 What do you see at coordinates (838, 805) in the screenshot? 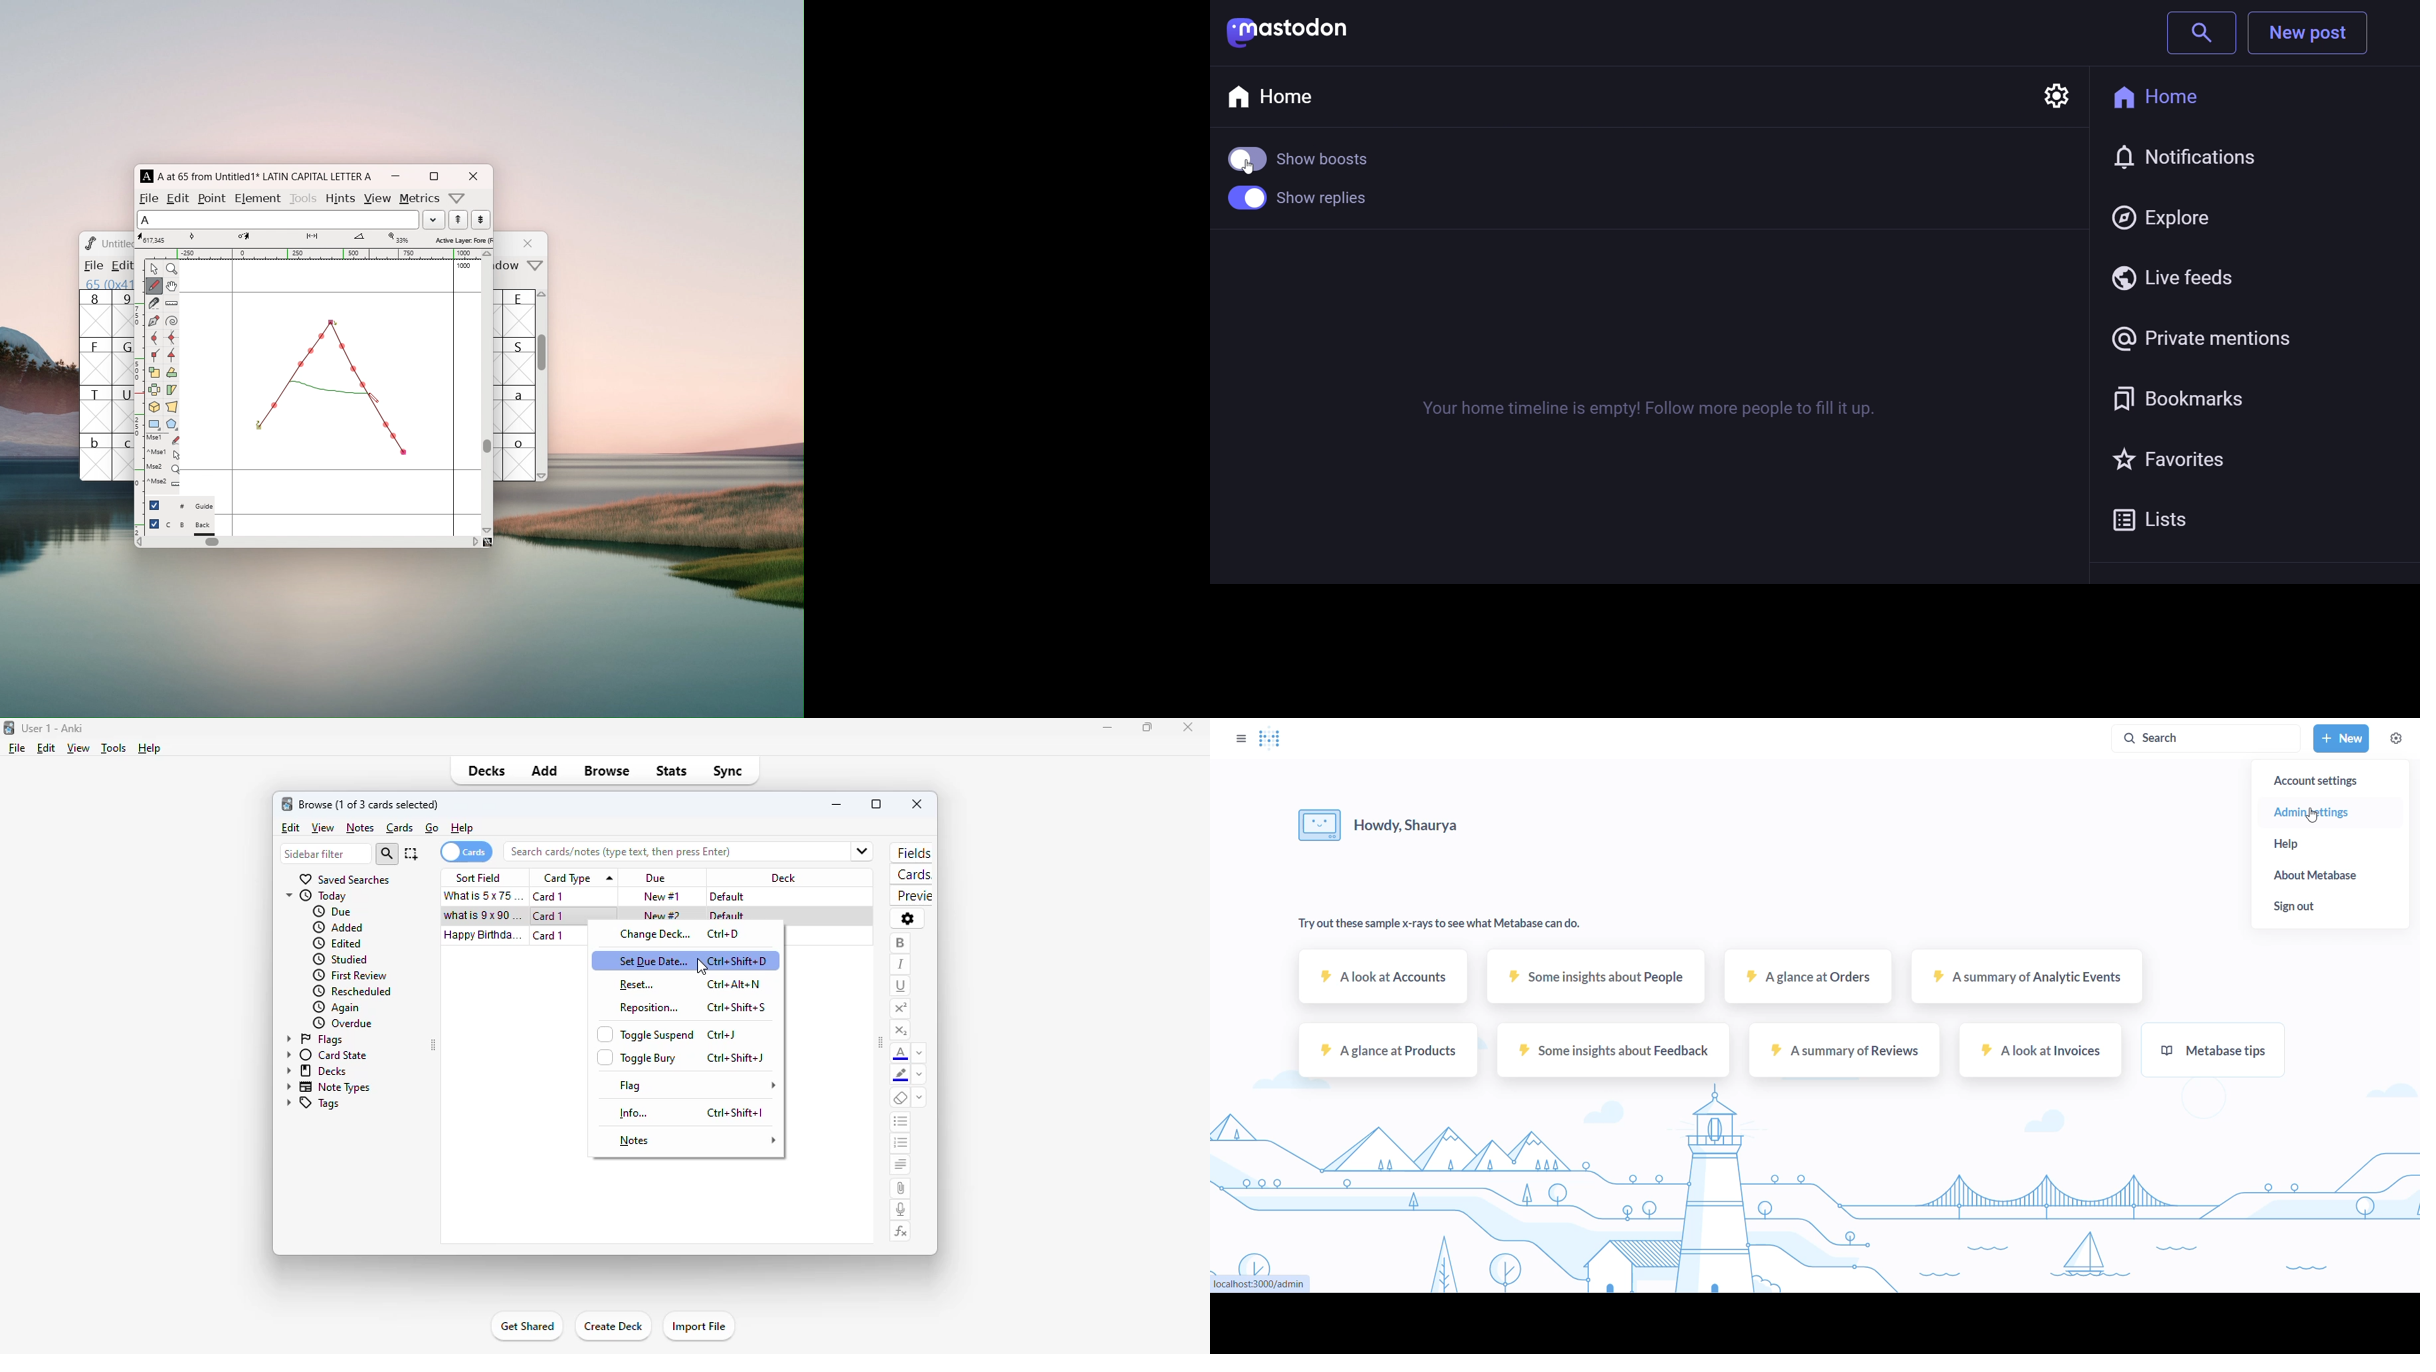
I see `minimize` at bounding box center [838, 805].